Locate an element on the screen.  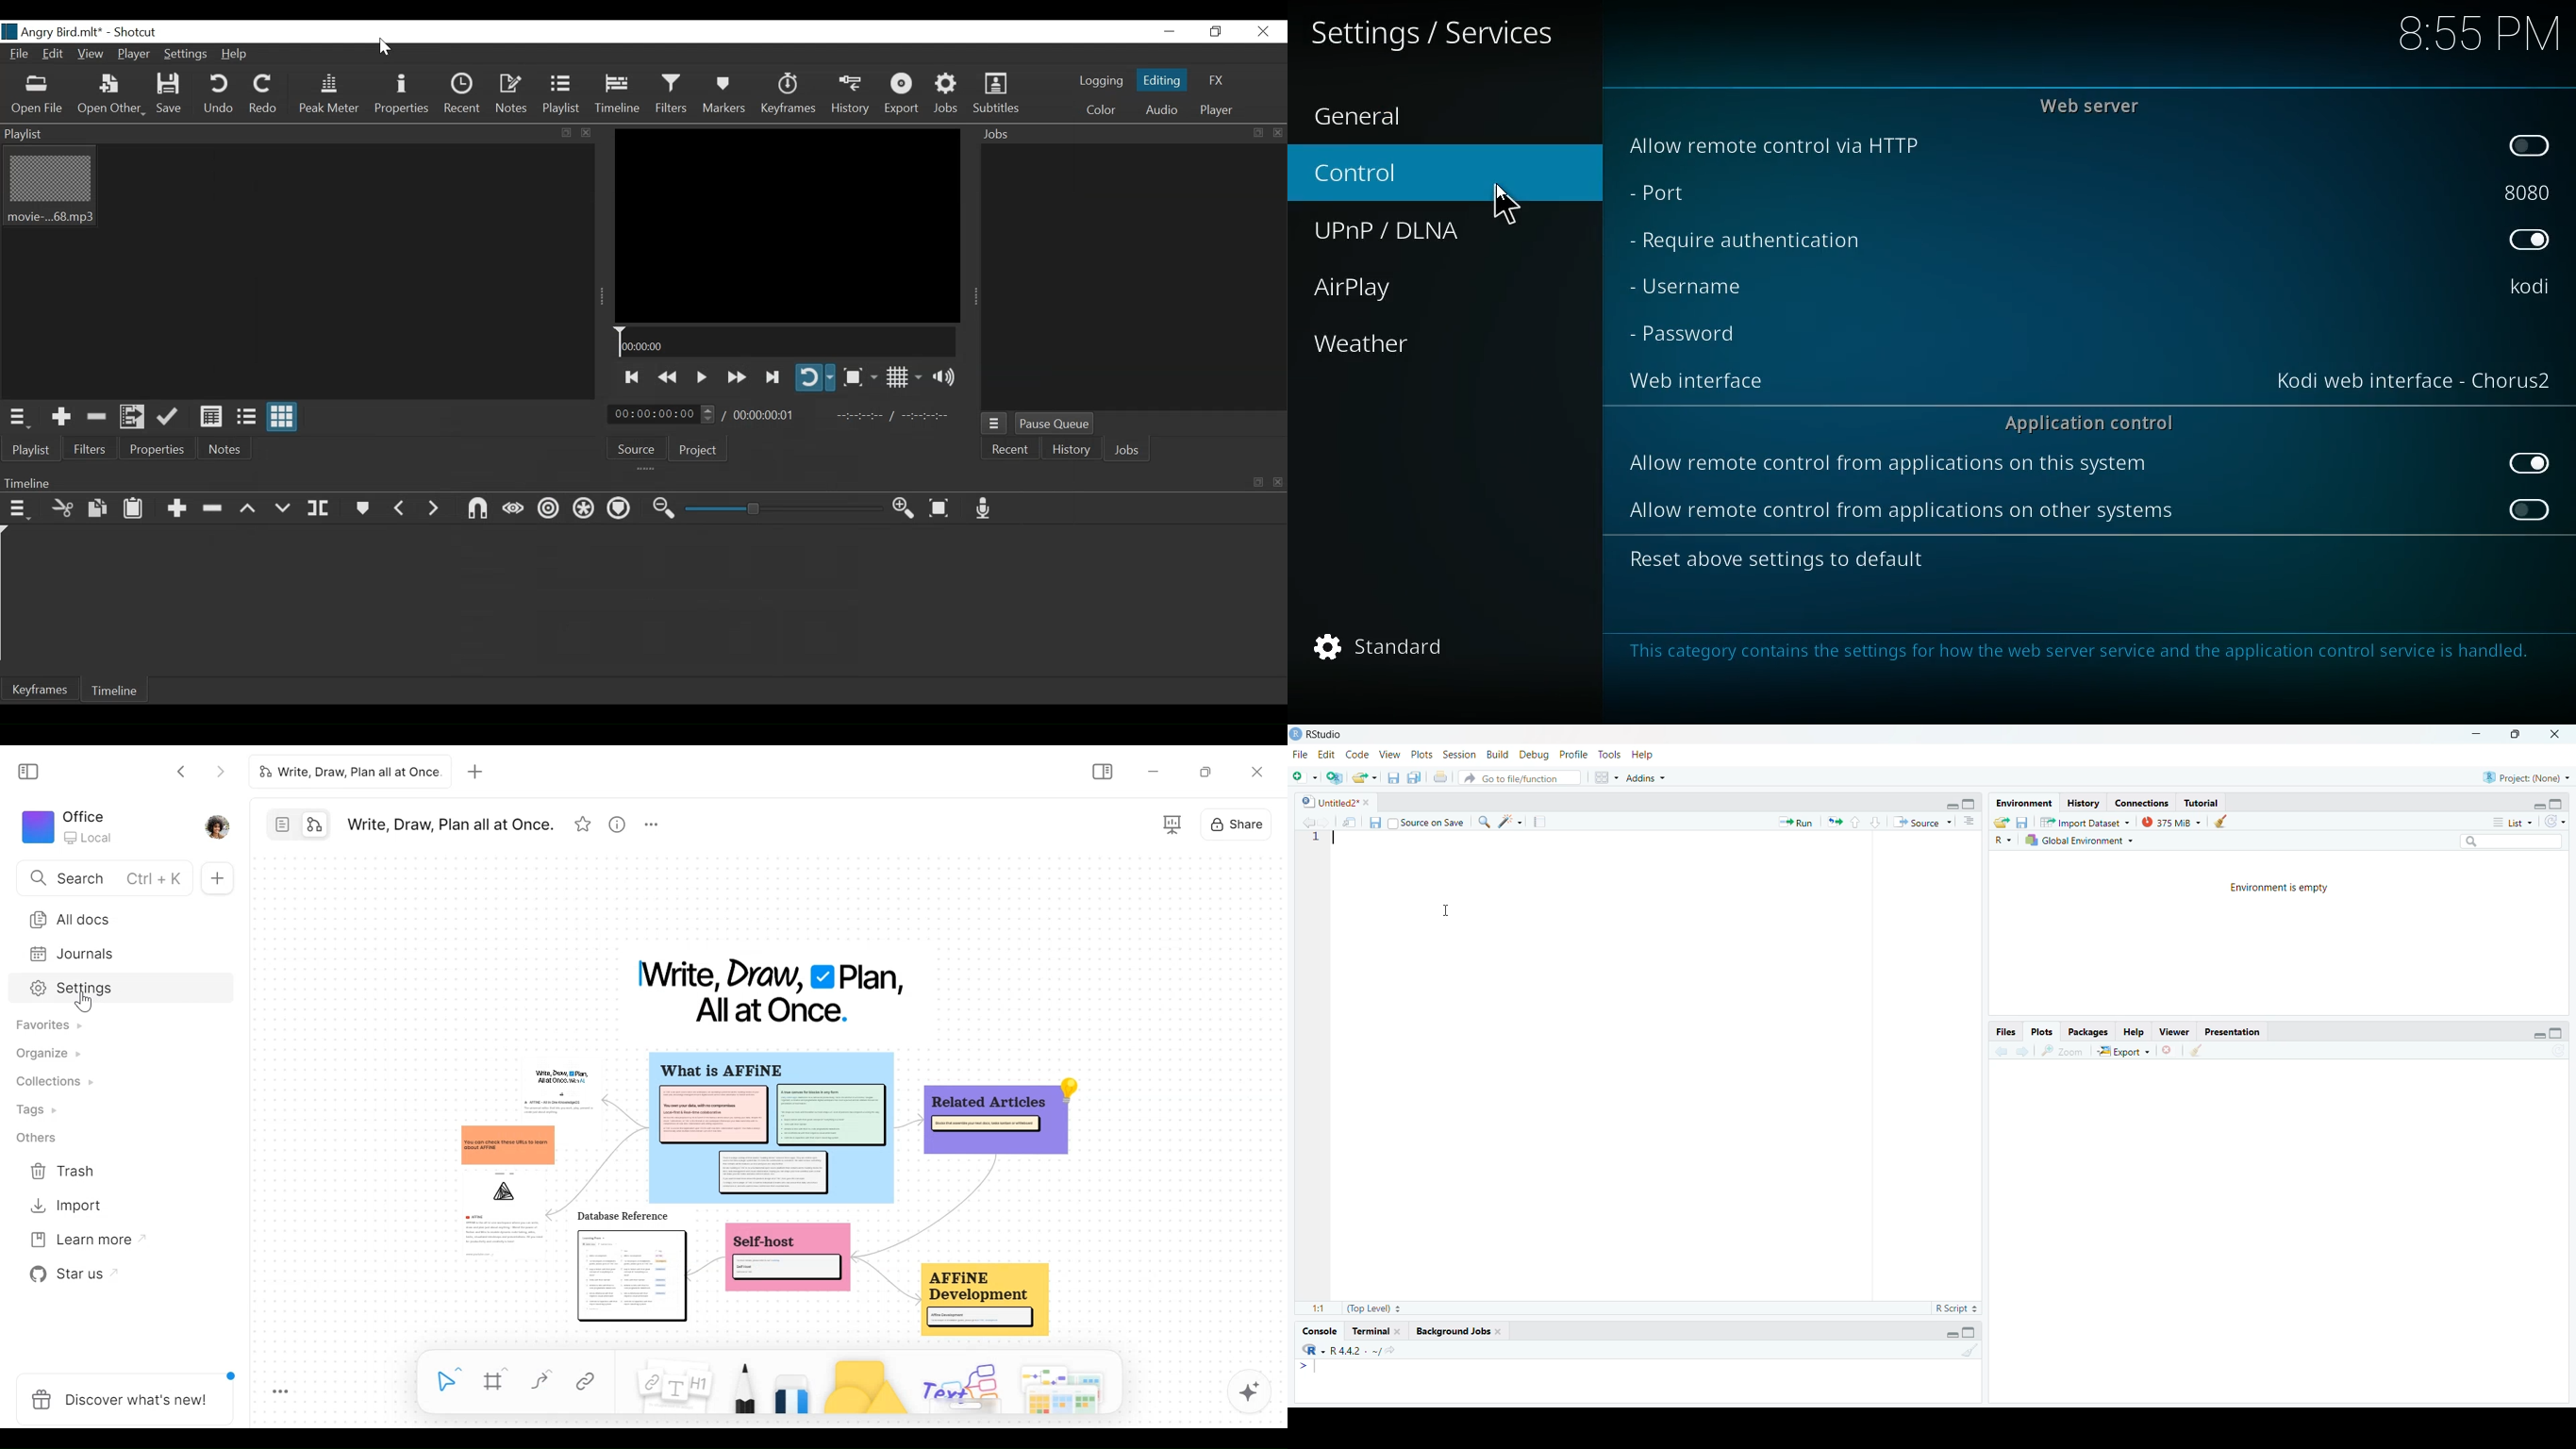
In point is located at coordinates (893, 417).